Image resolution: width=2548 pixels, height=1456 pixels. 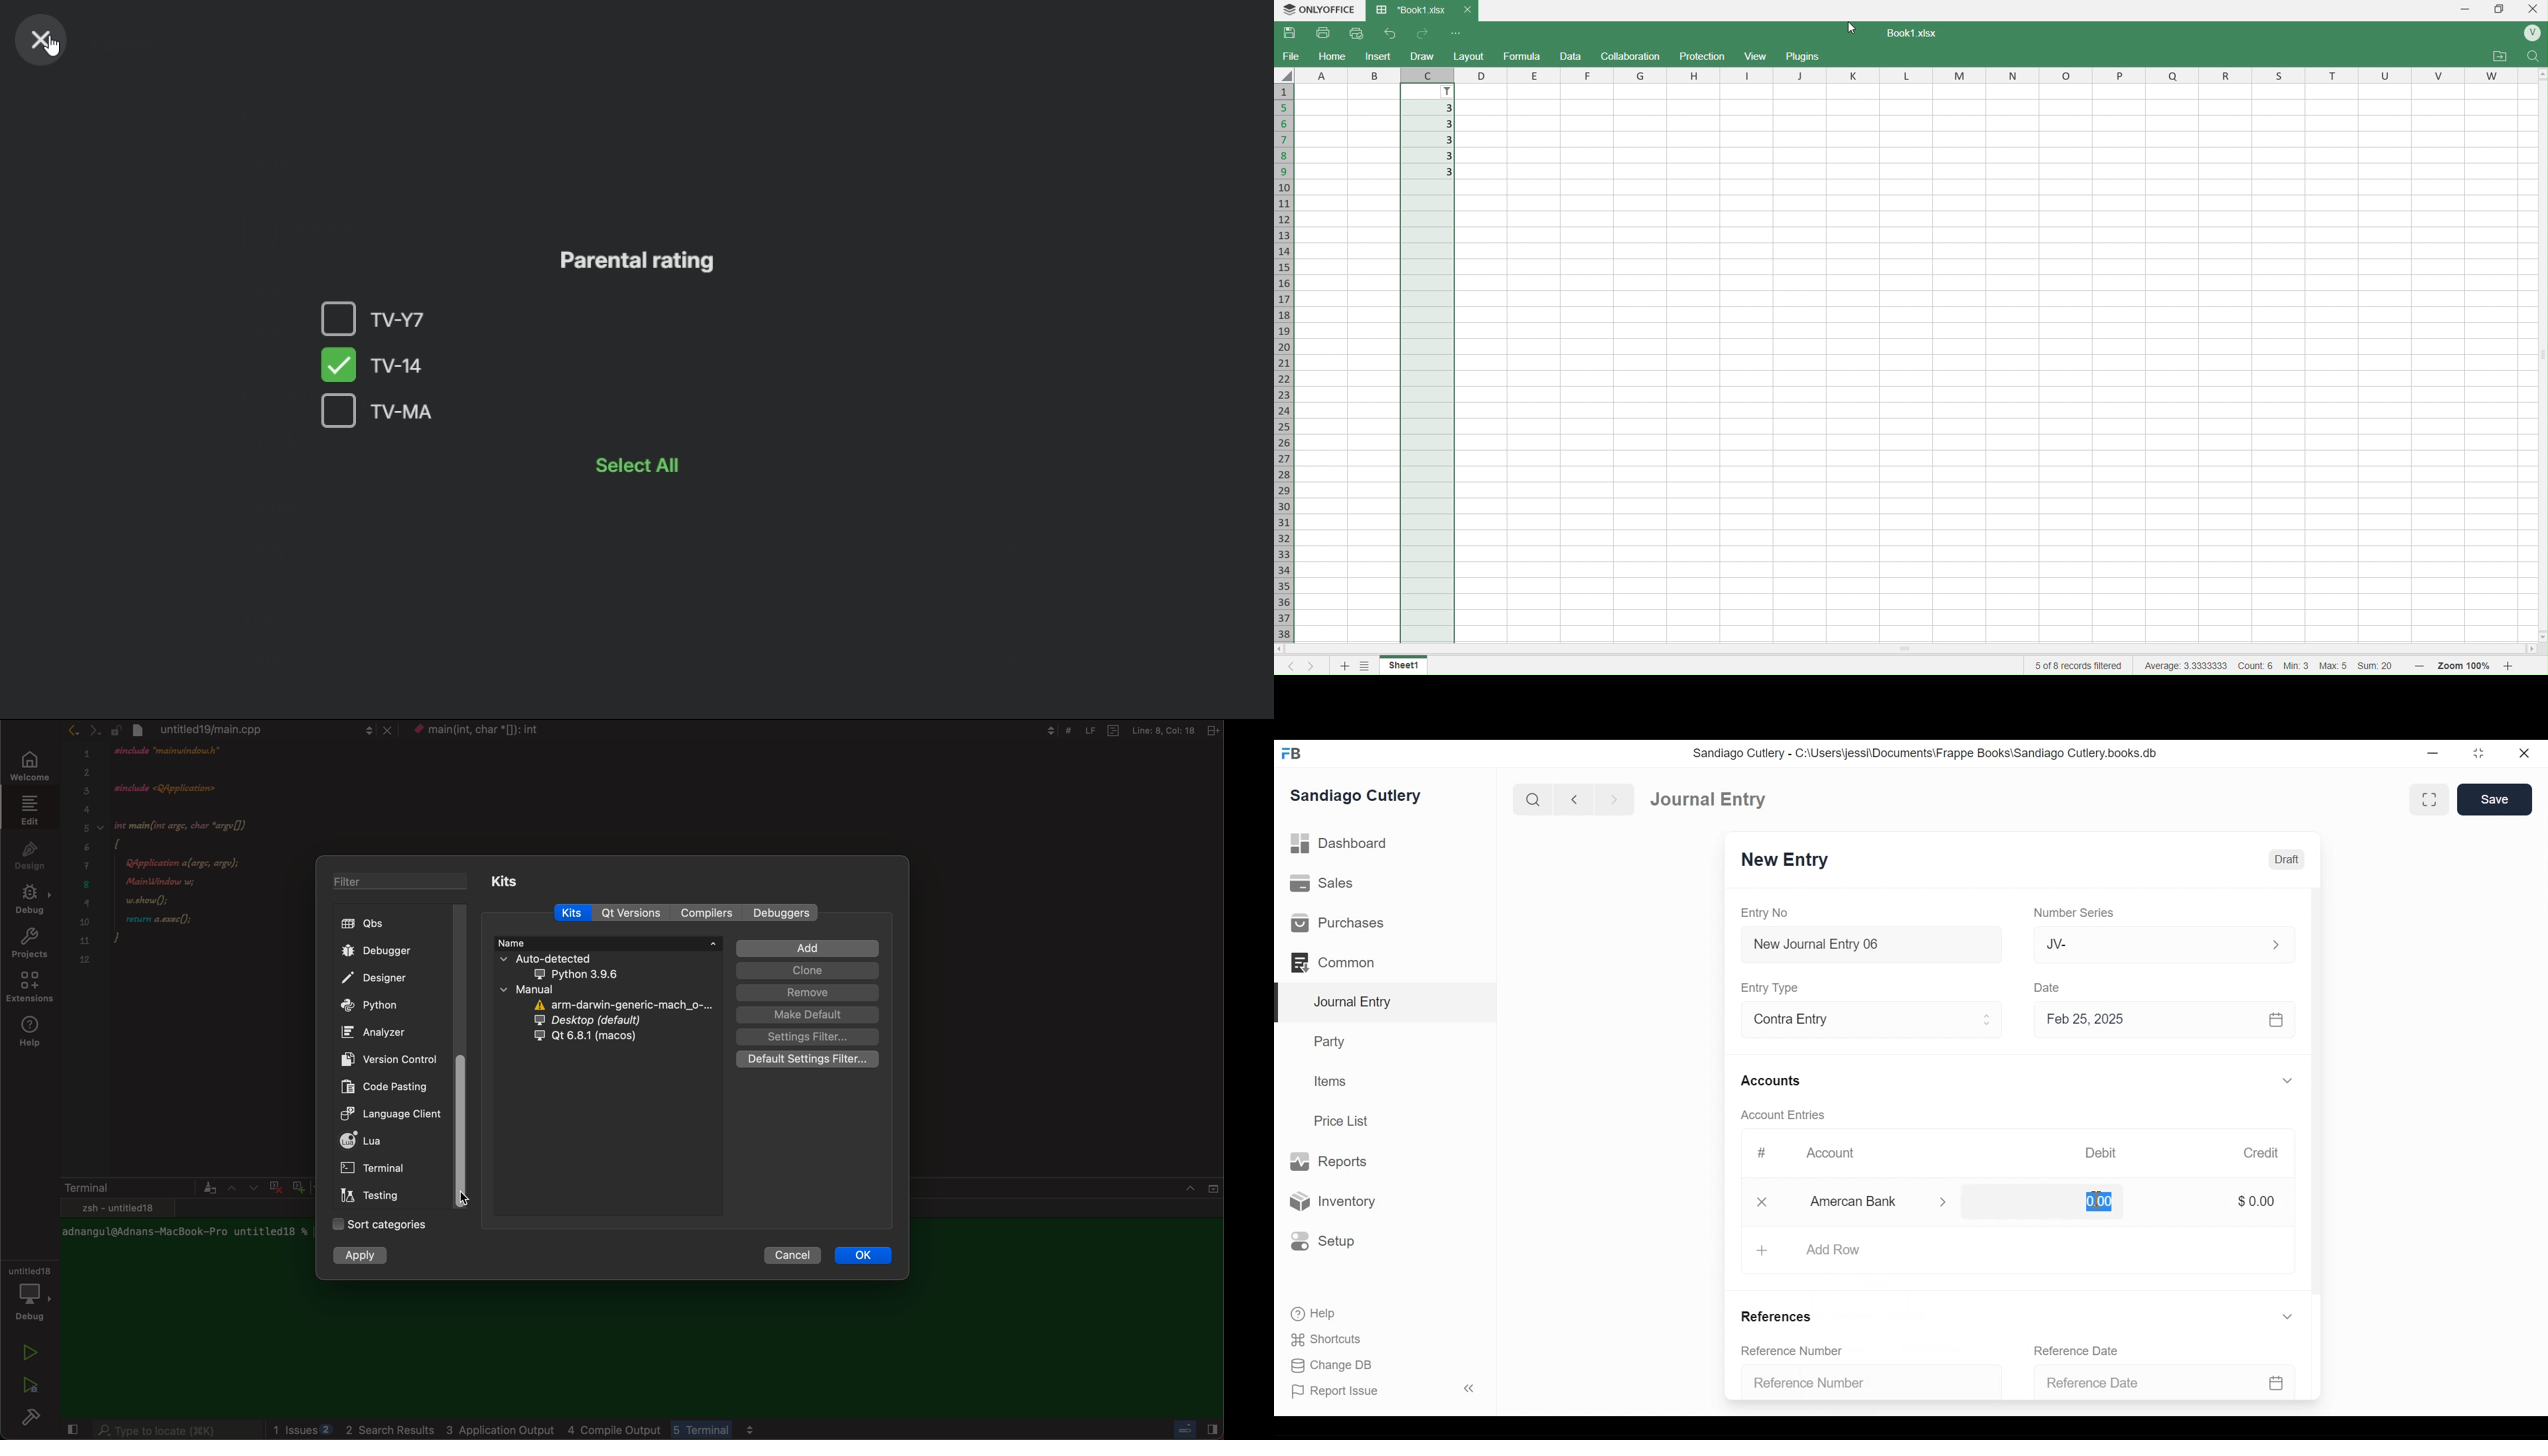 What do you see at coordinates (2076, 913) in the screenshot?
I see `Number Series` at bounding box center [2076, 913].